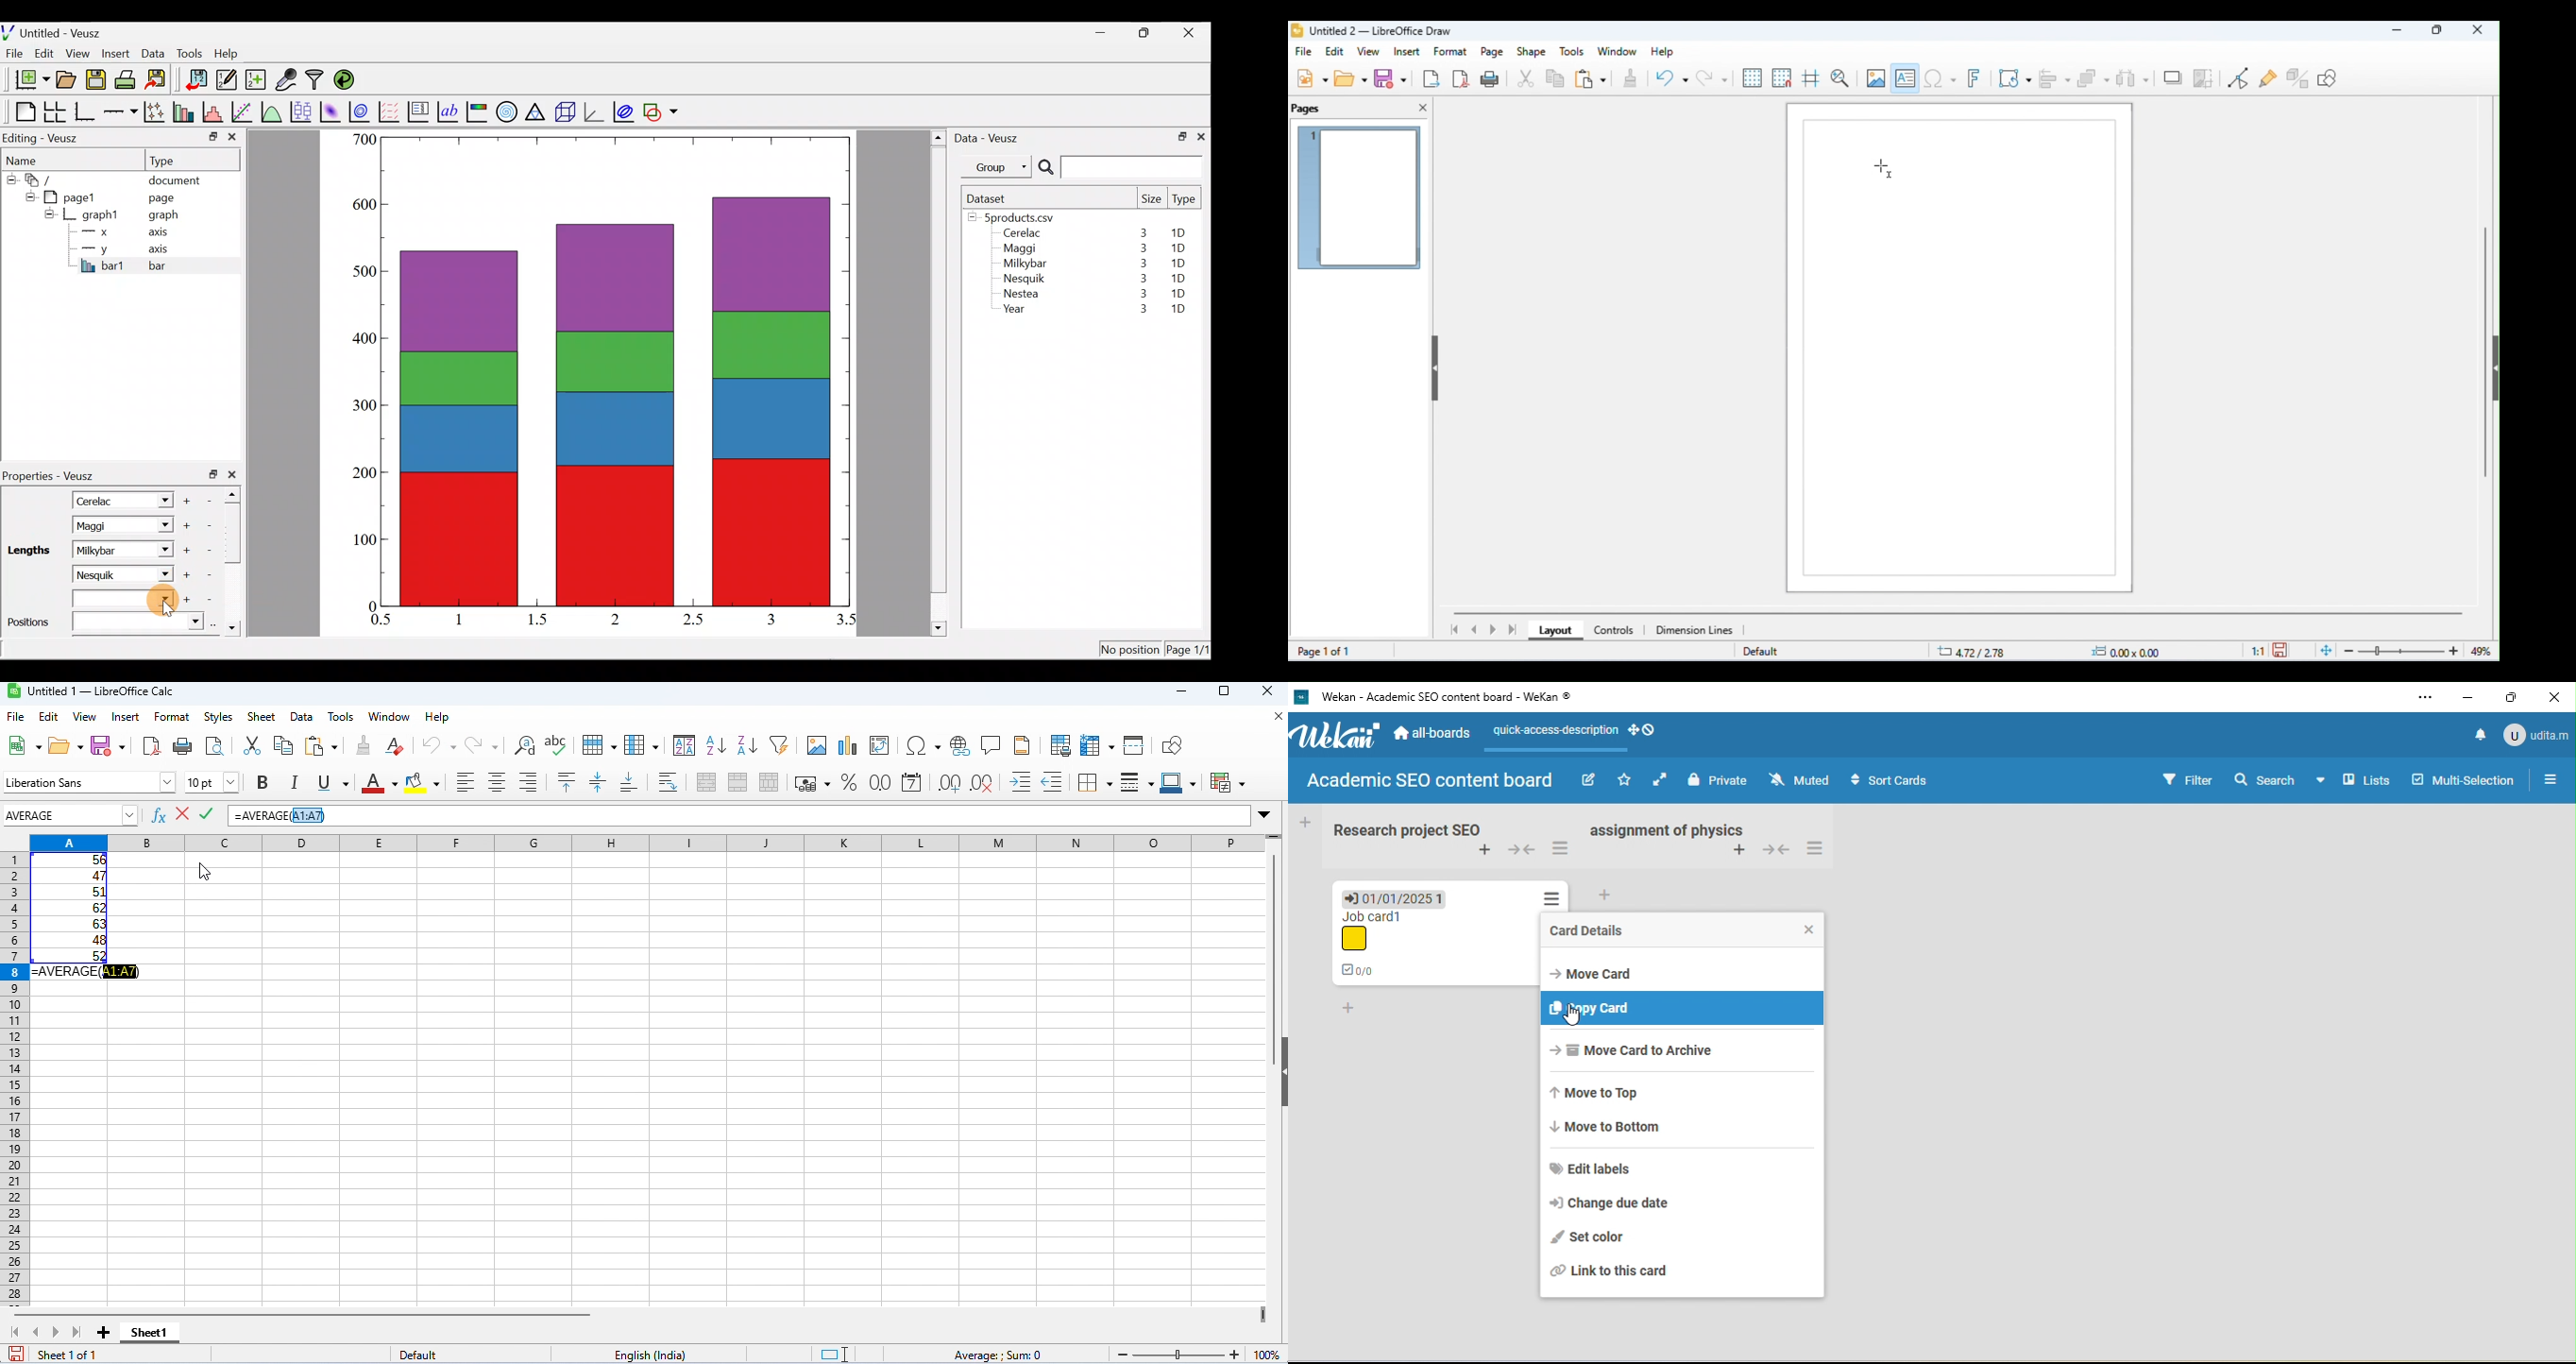  Describe the element at coordinates (1610, 1169) in the screenshot. I see `edit labels` at that location.